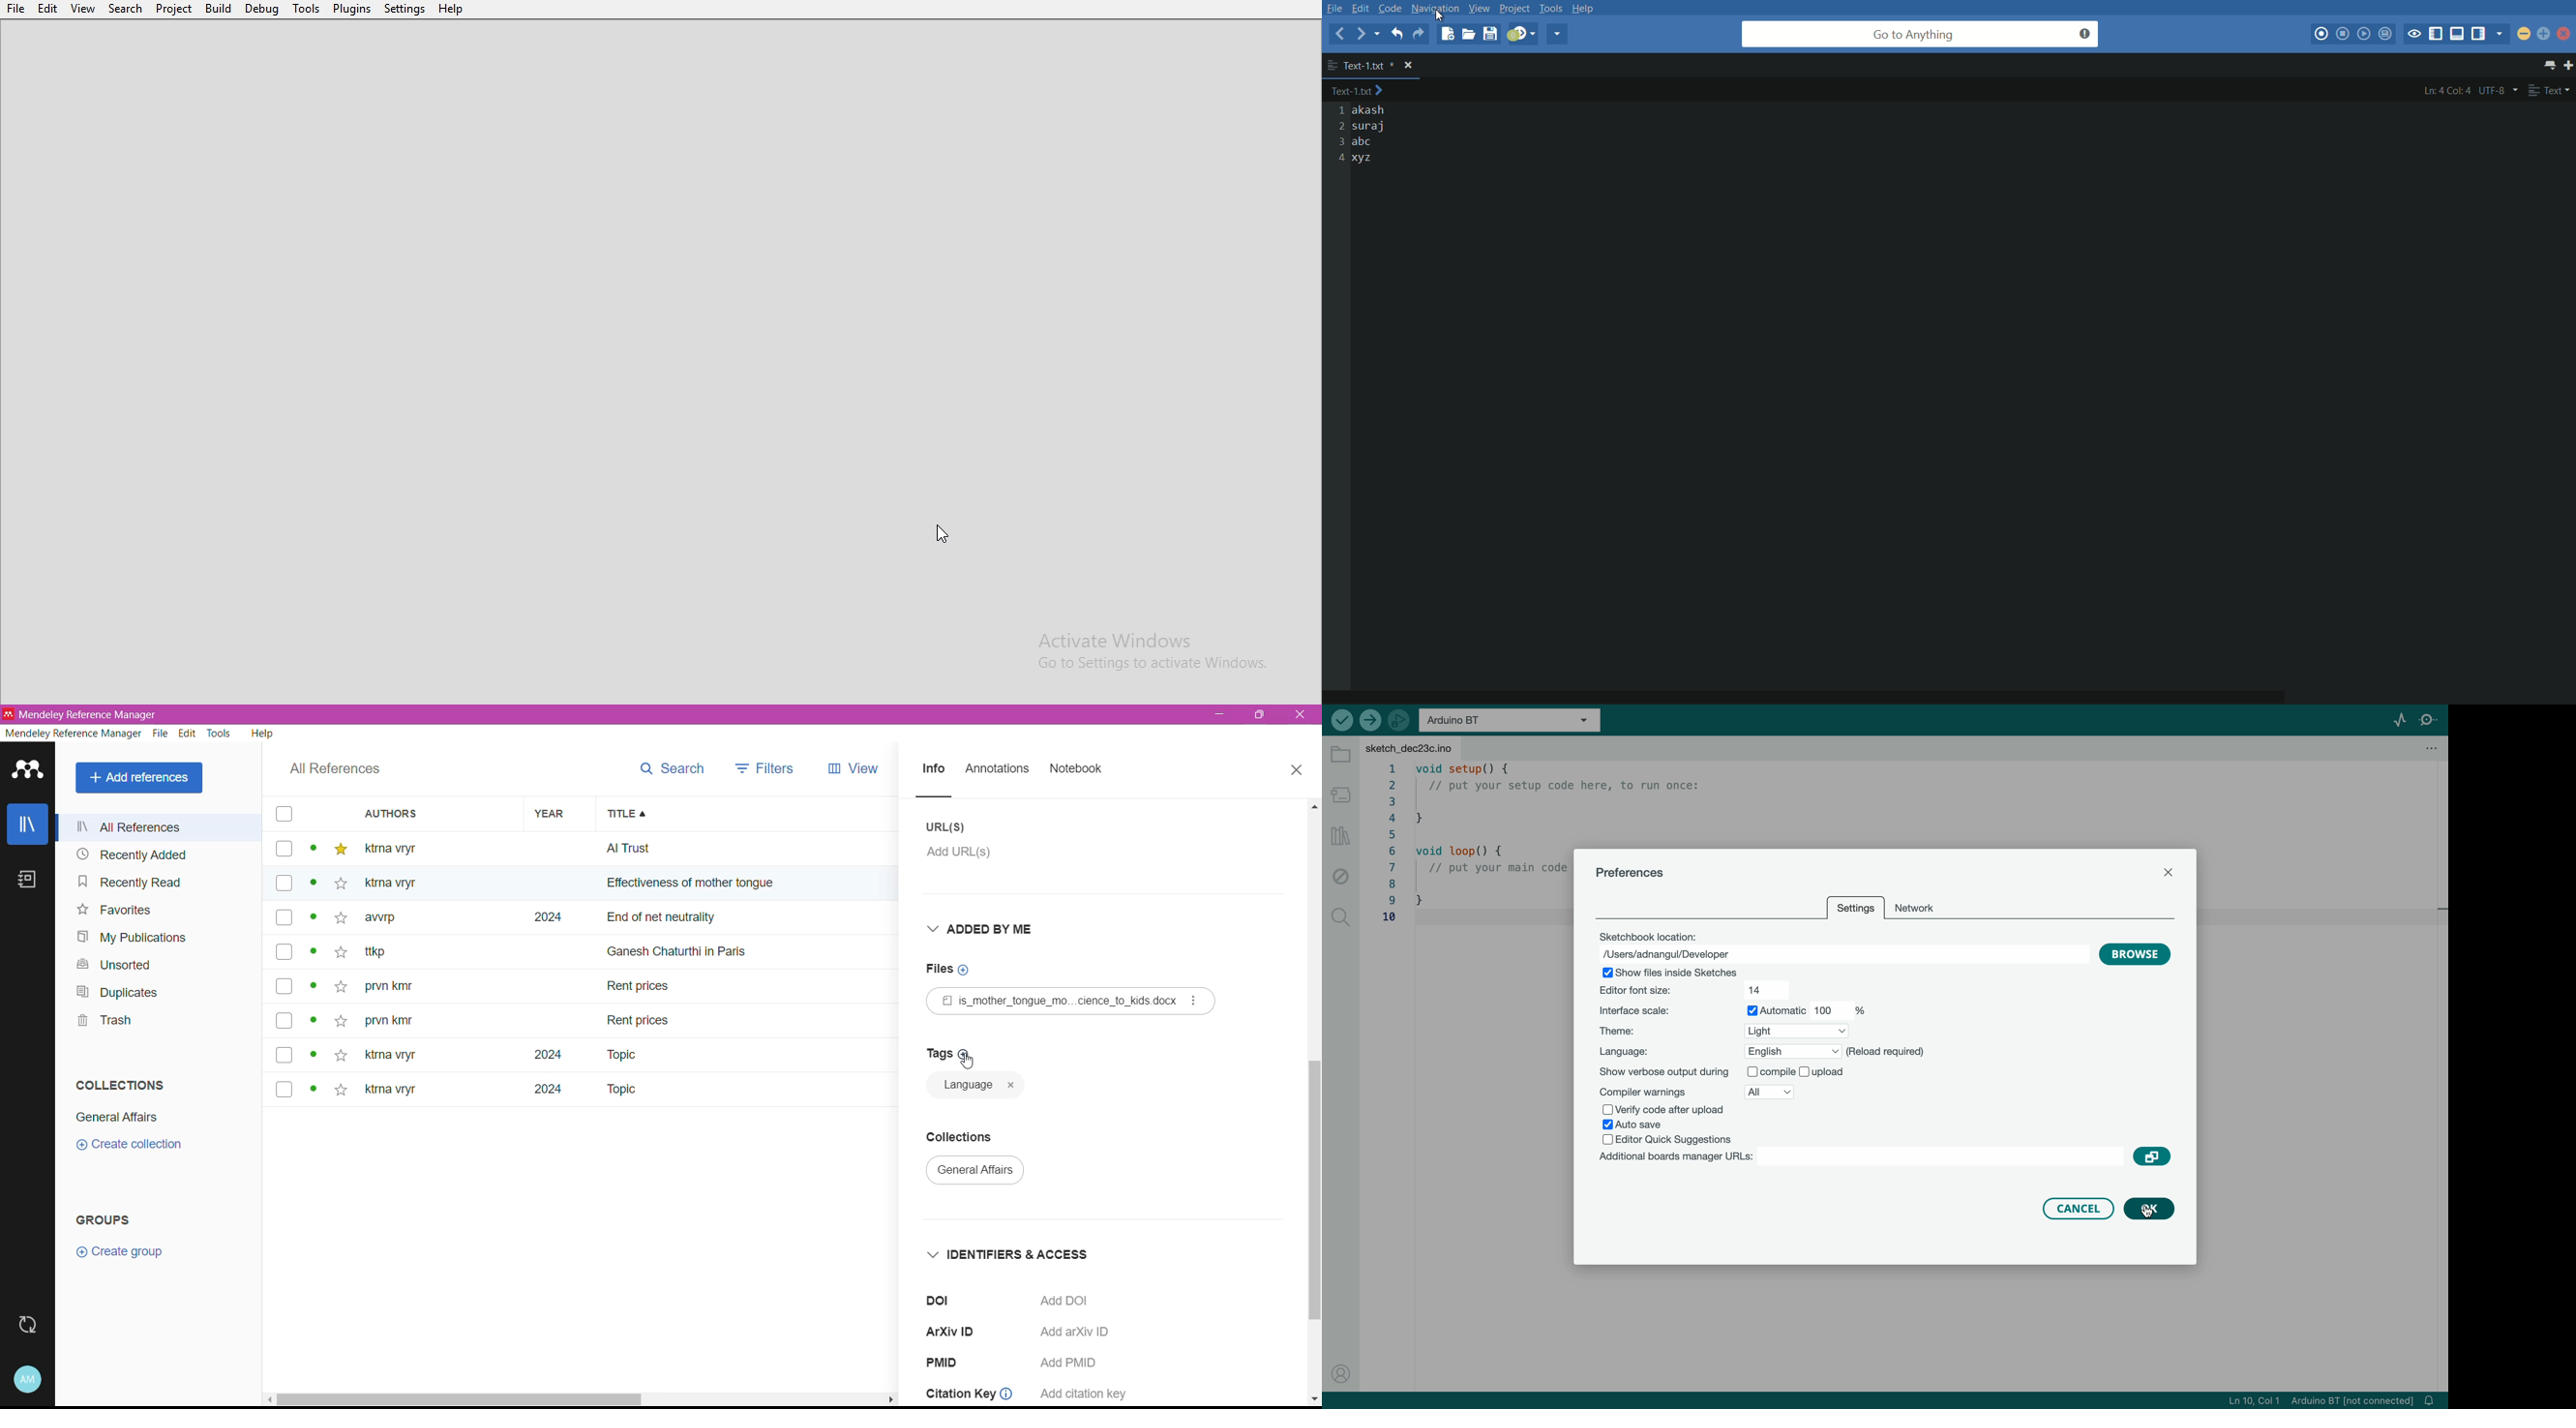 Image resolution: width=2576 pixels, height=1428 pixels. What do you see at coordinates (1556, 34) in the screenshot?
I see `share current file` at bounding box center [1556, 34].